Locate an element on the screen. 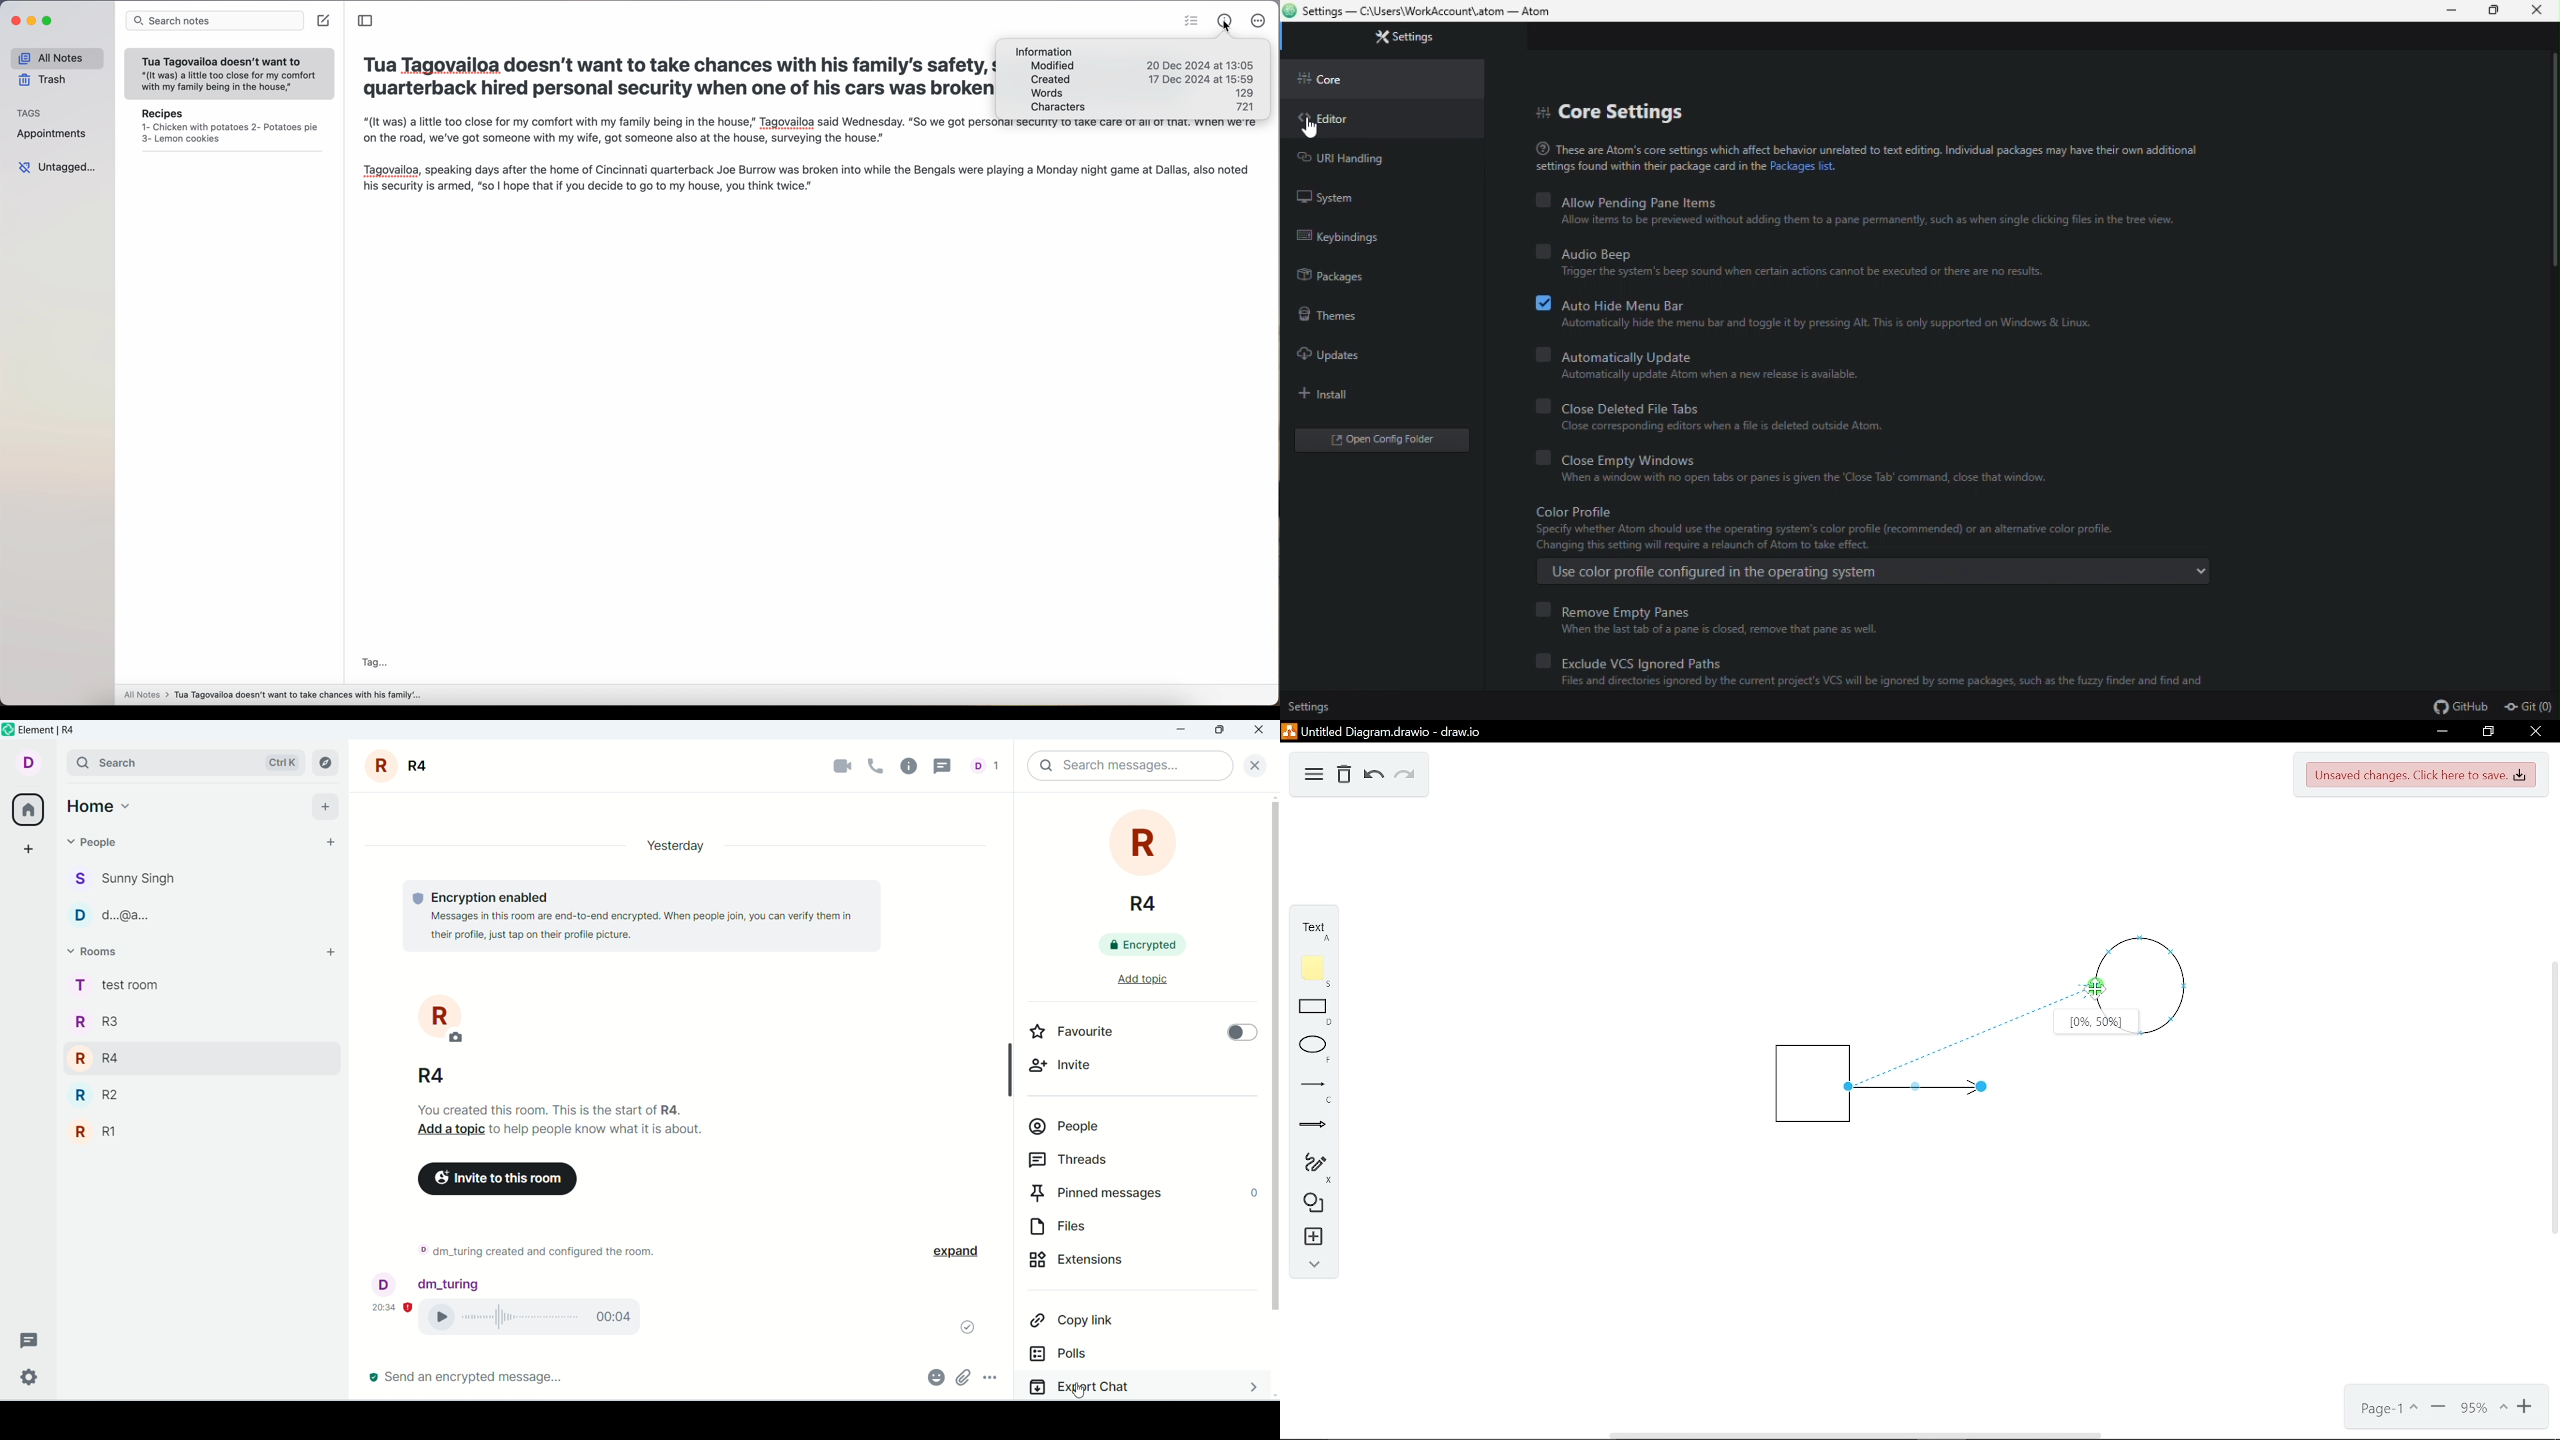 The height and width of the screenshot is (1456, 2576). rooms is located at coordinates (115, 1063).